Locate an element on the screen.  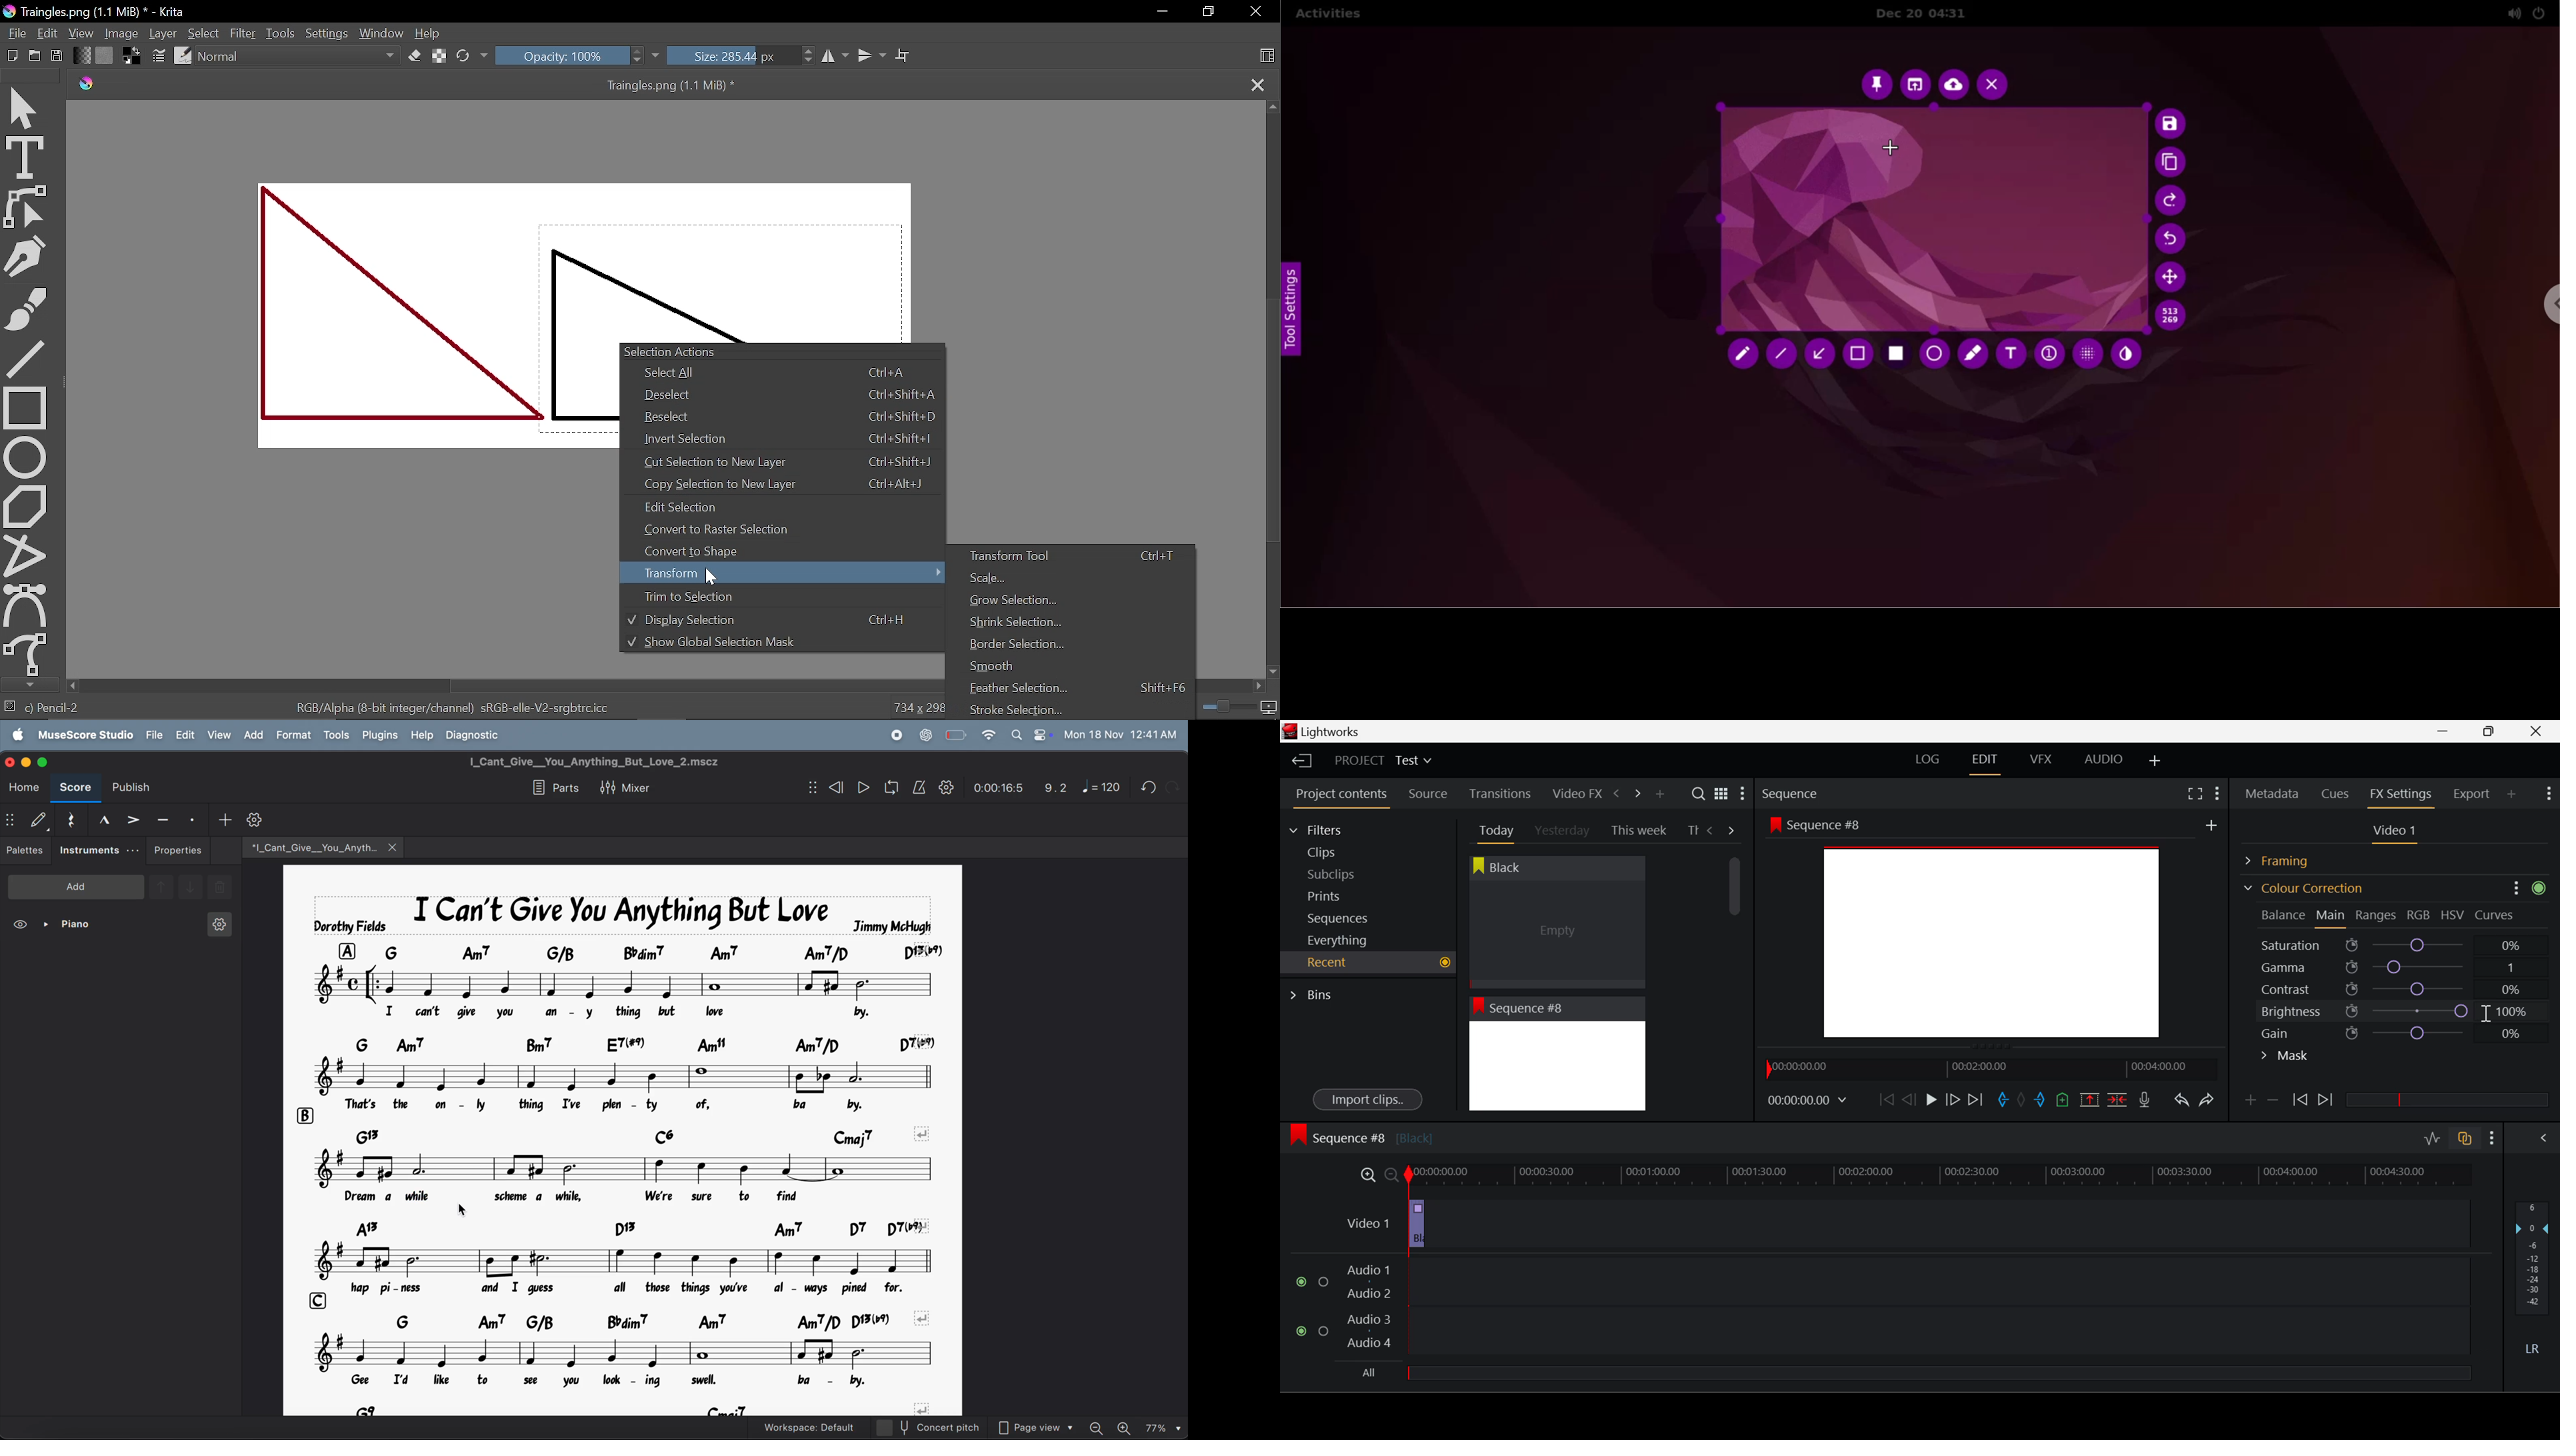
stacatto is located at coordinates (192, 817).